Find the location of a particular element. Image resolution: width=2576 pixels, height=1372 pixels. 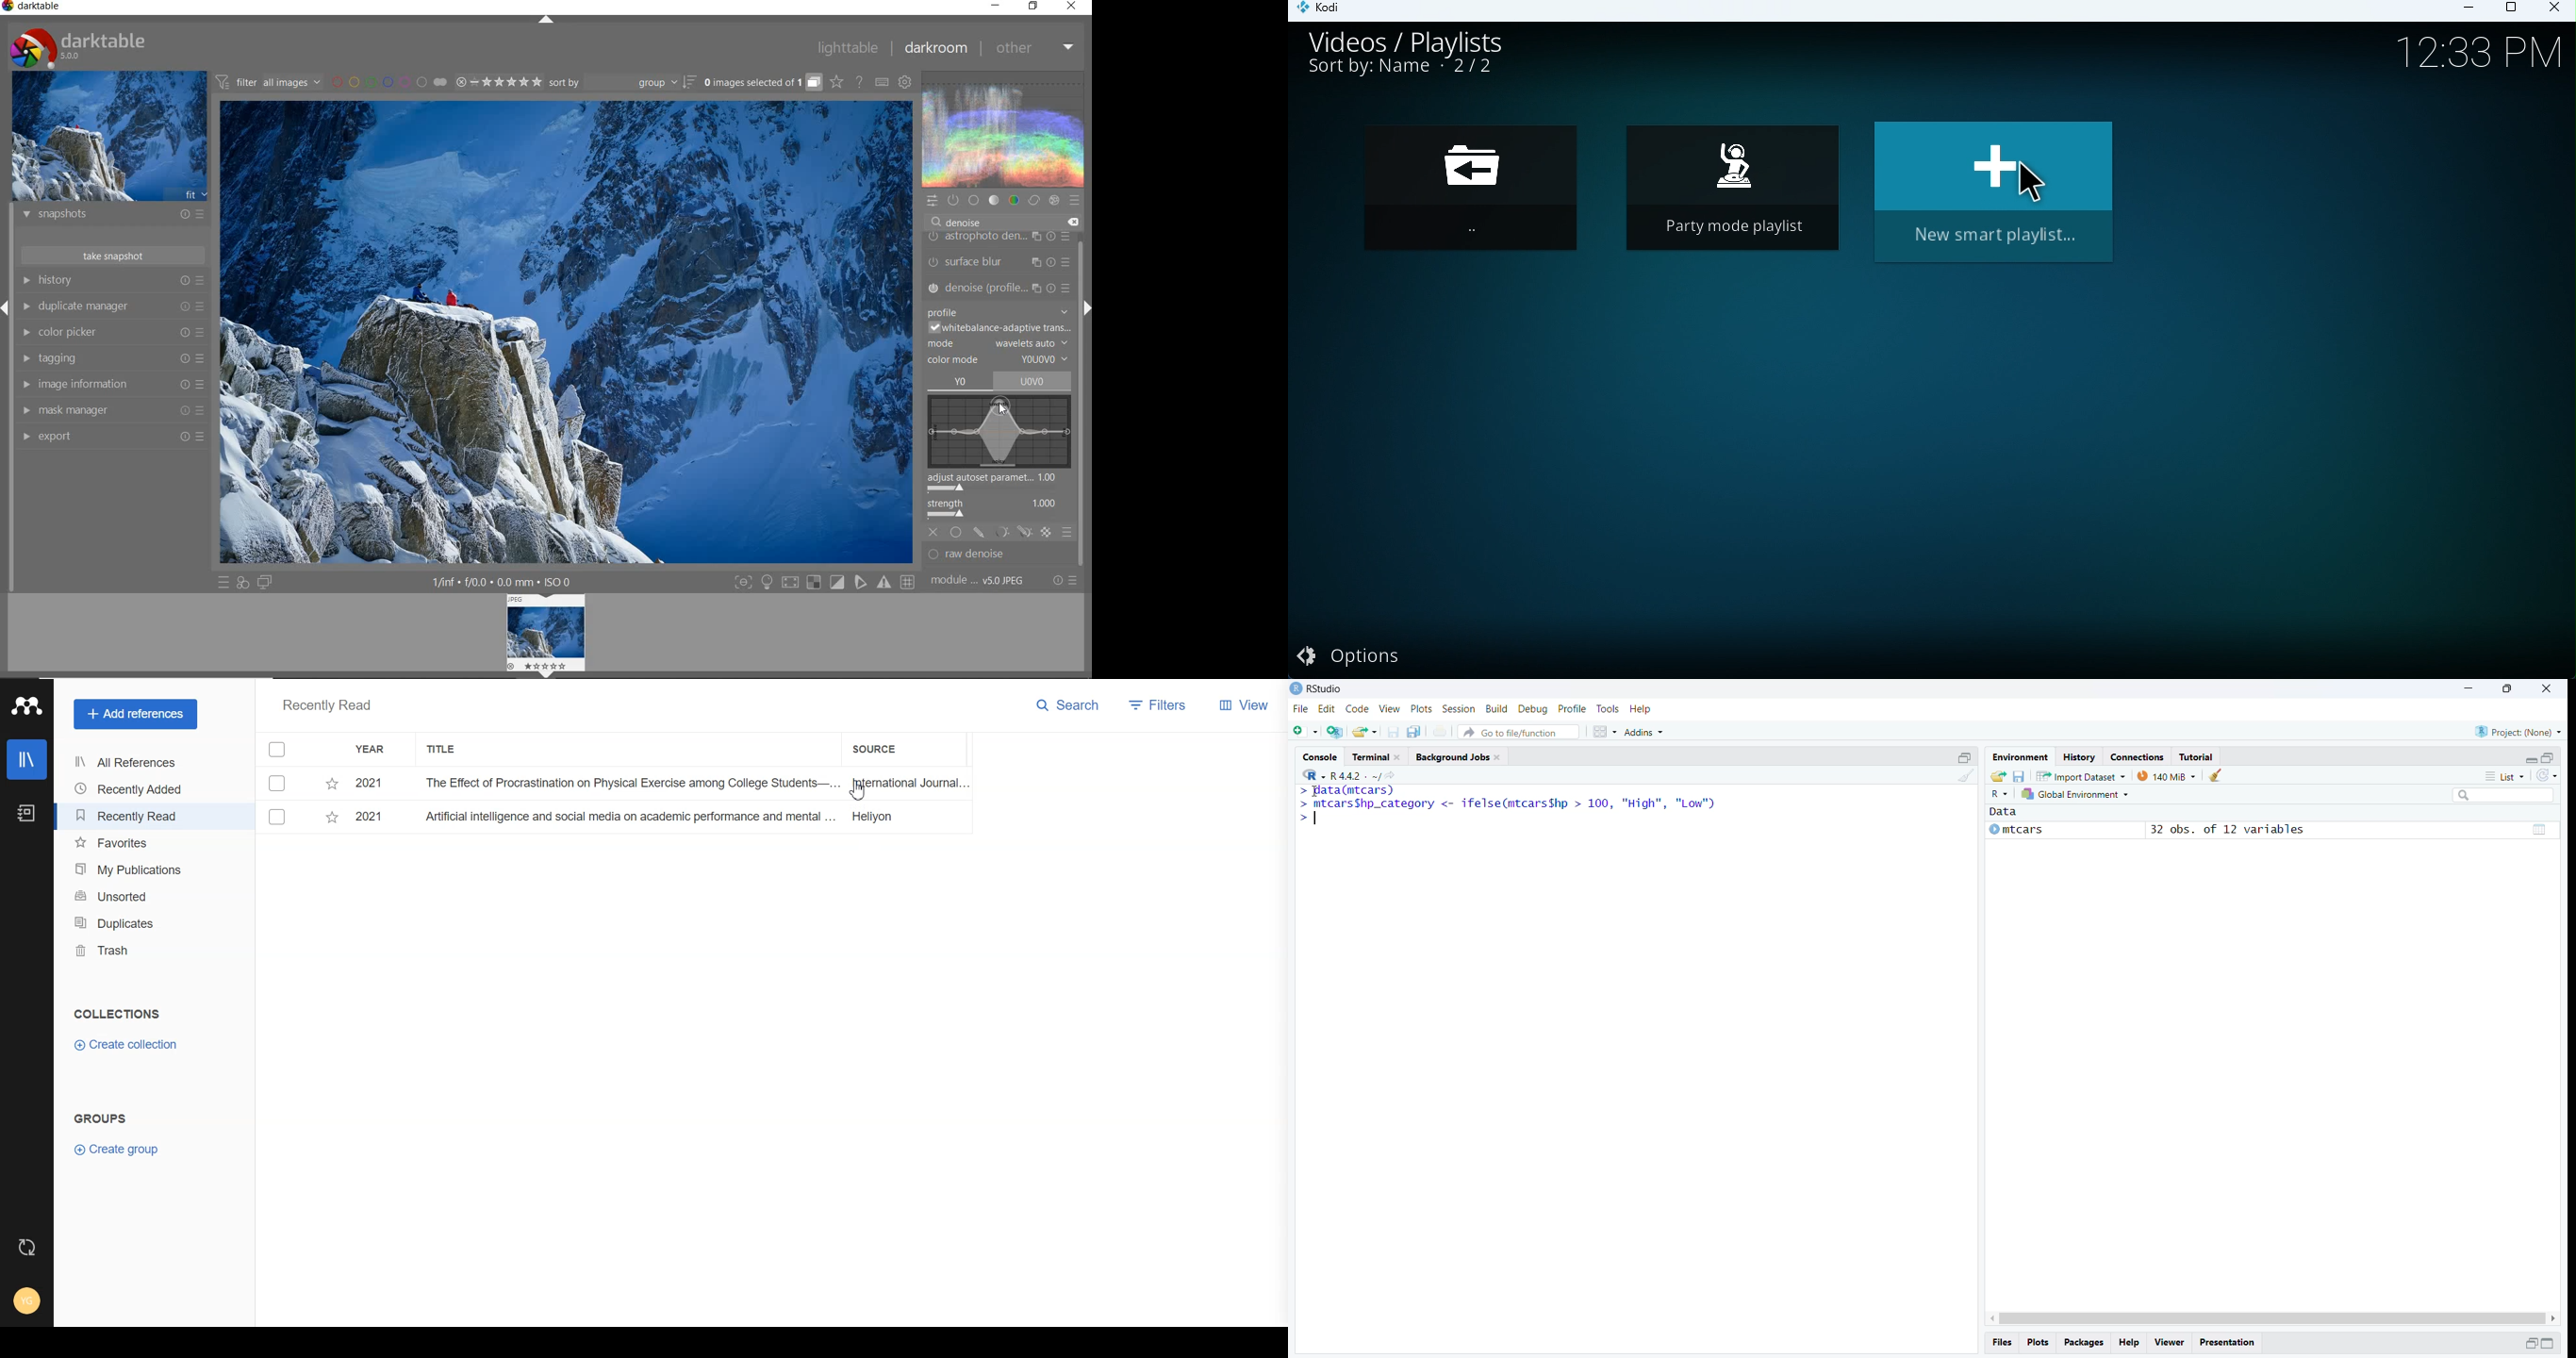

MODE is located at coordinates (999, 342).